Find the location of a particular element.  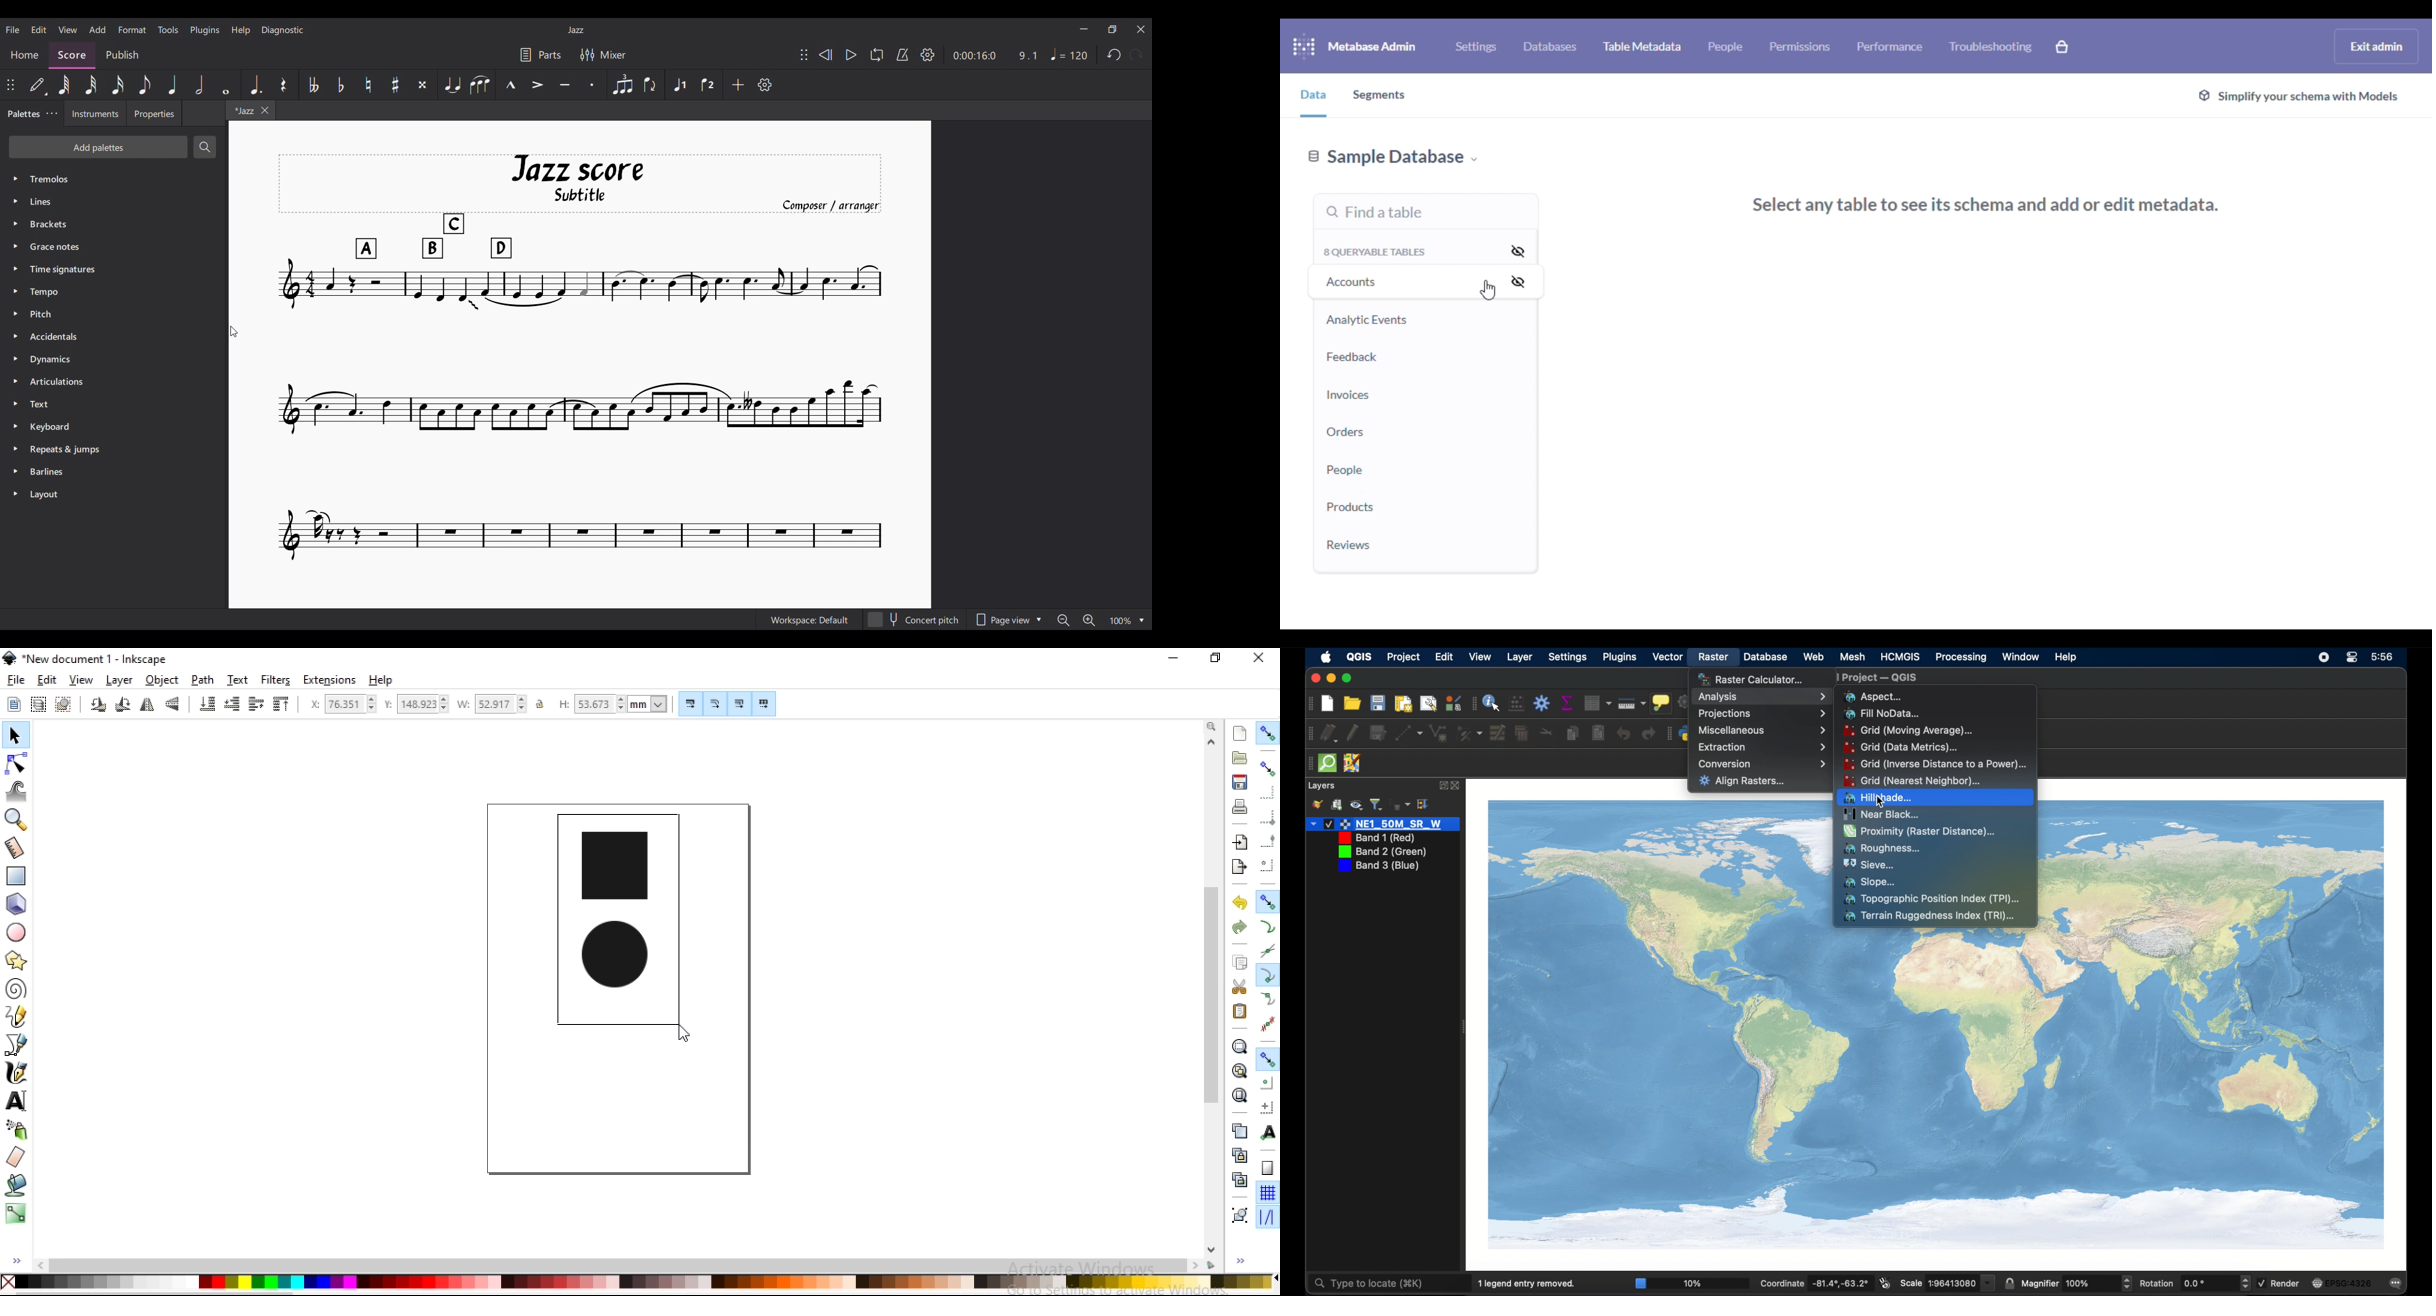

Add palettes is located at coordinates (98, 147).